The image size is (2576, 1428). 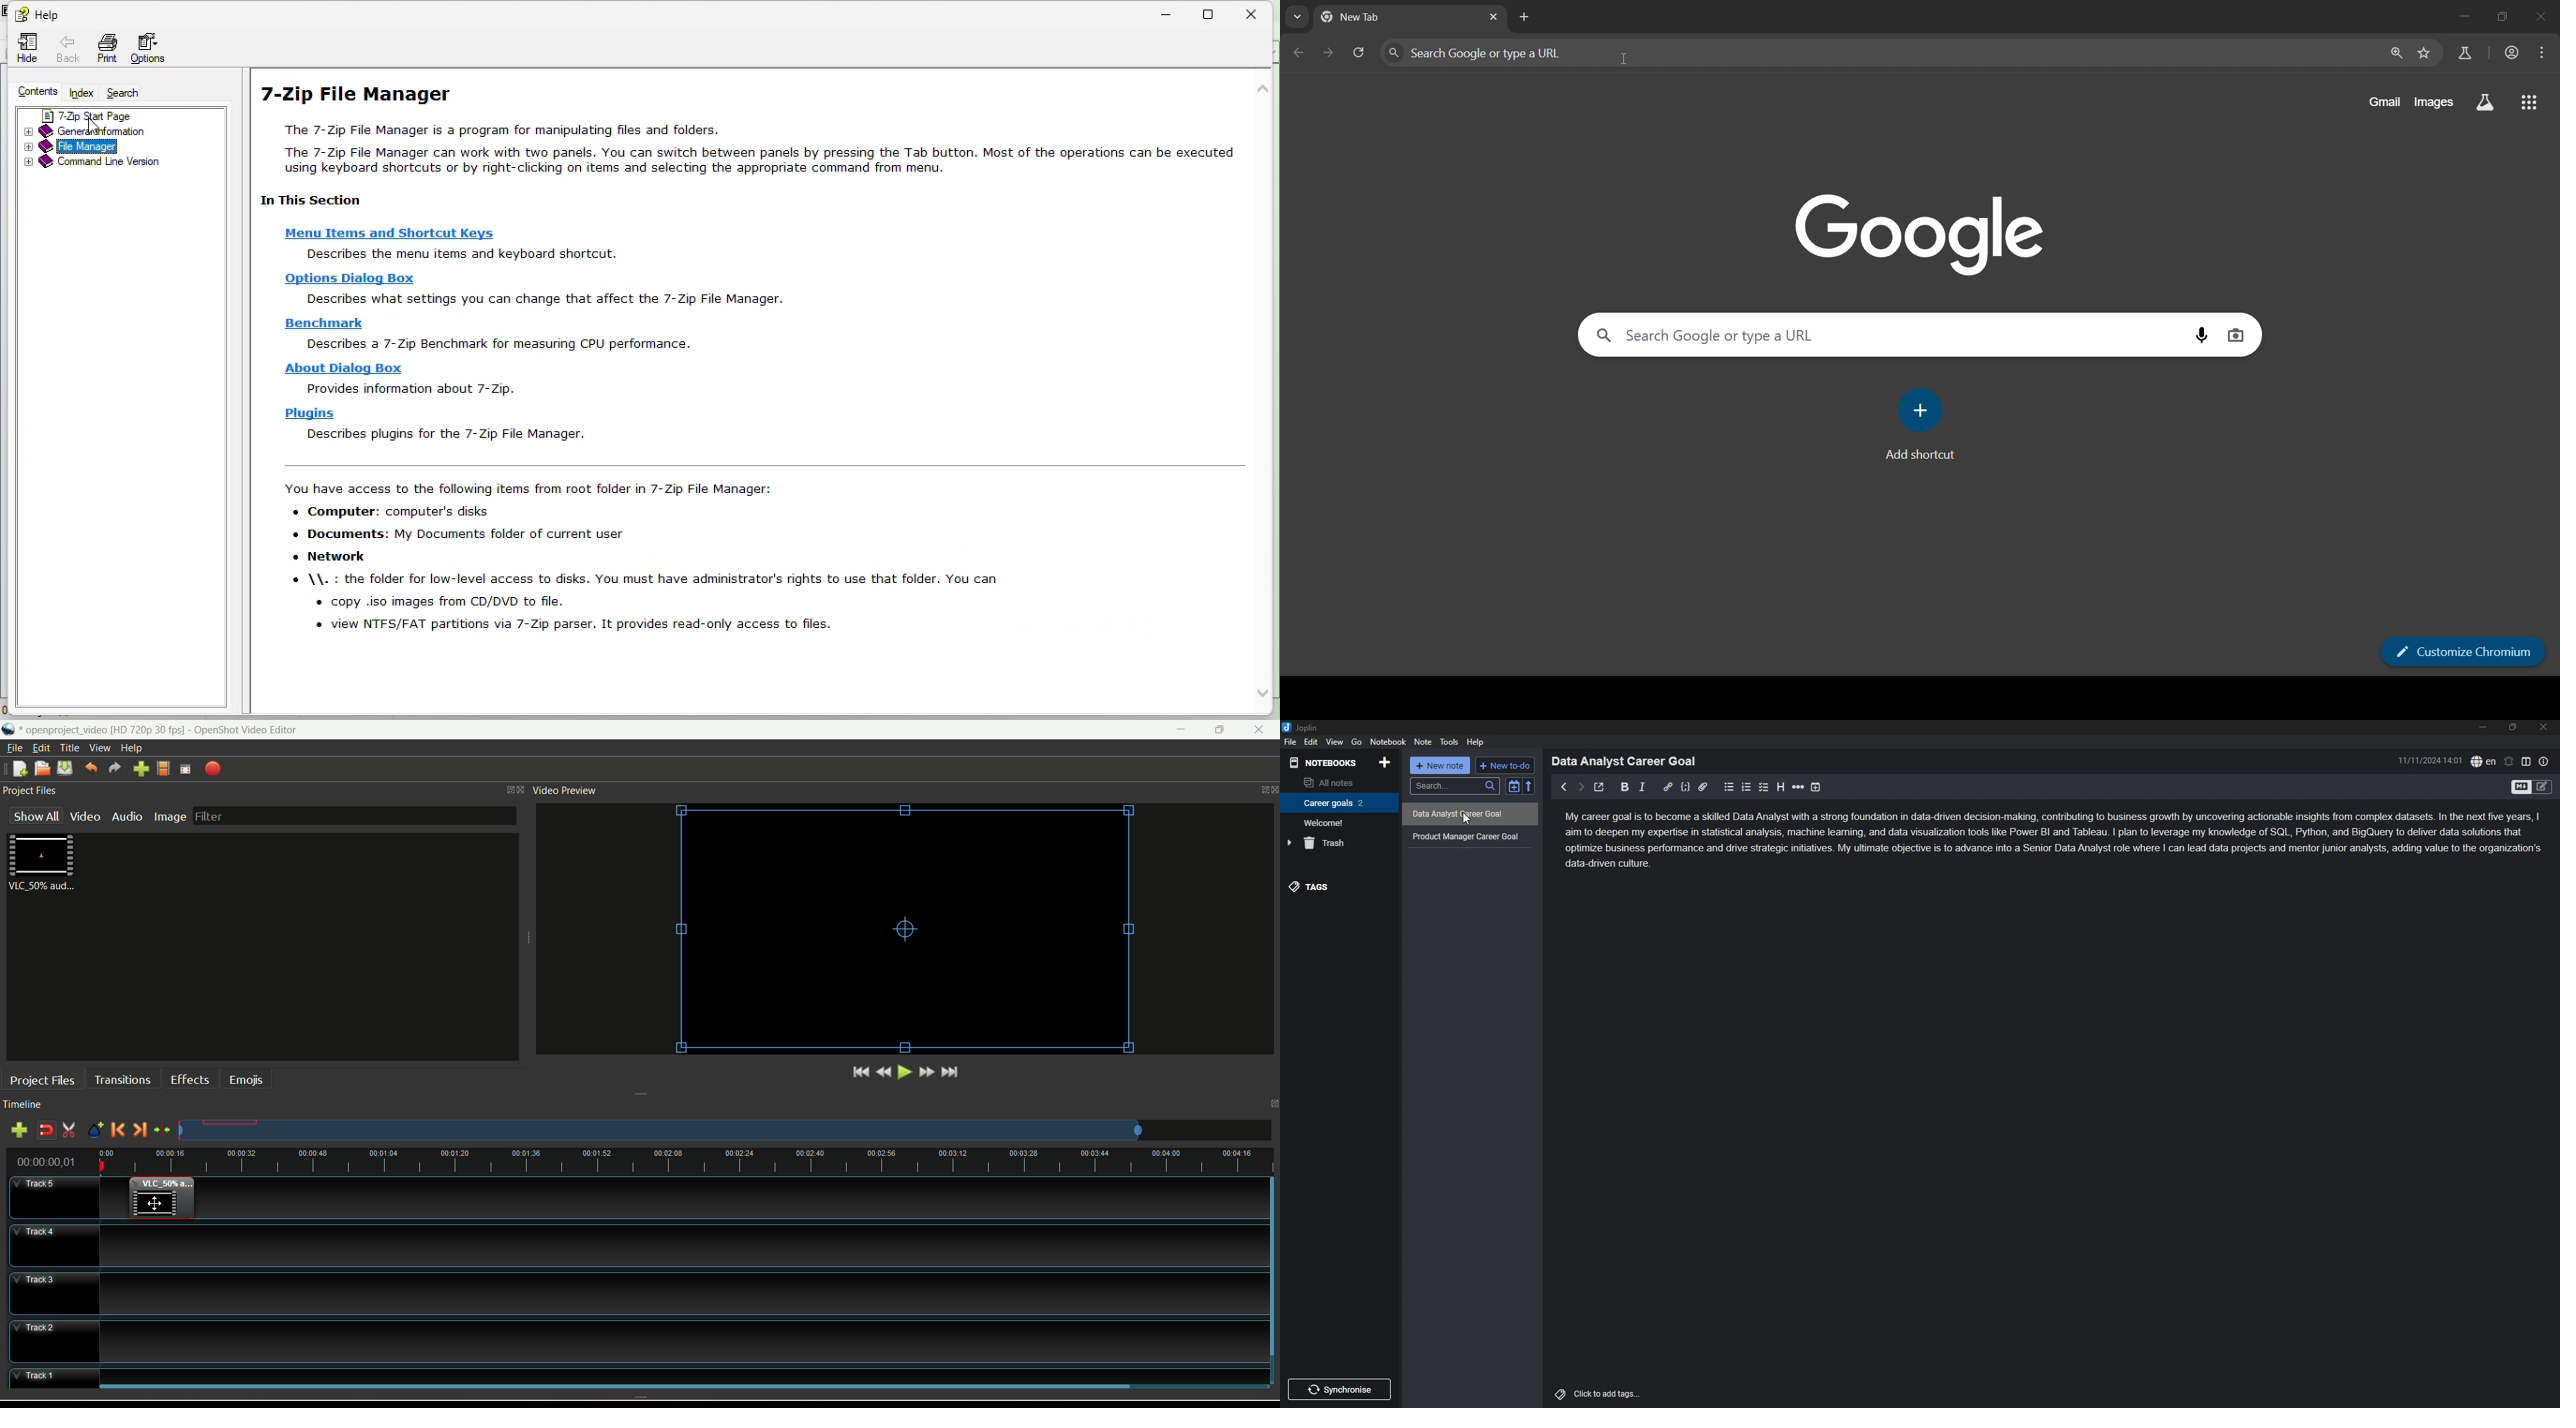 What do you see at coordinates (1291, 741) in the screenshot?
I see `file` at bounding box center [1291, 741].